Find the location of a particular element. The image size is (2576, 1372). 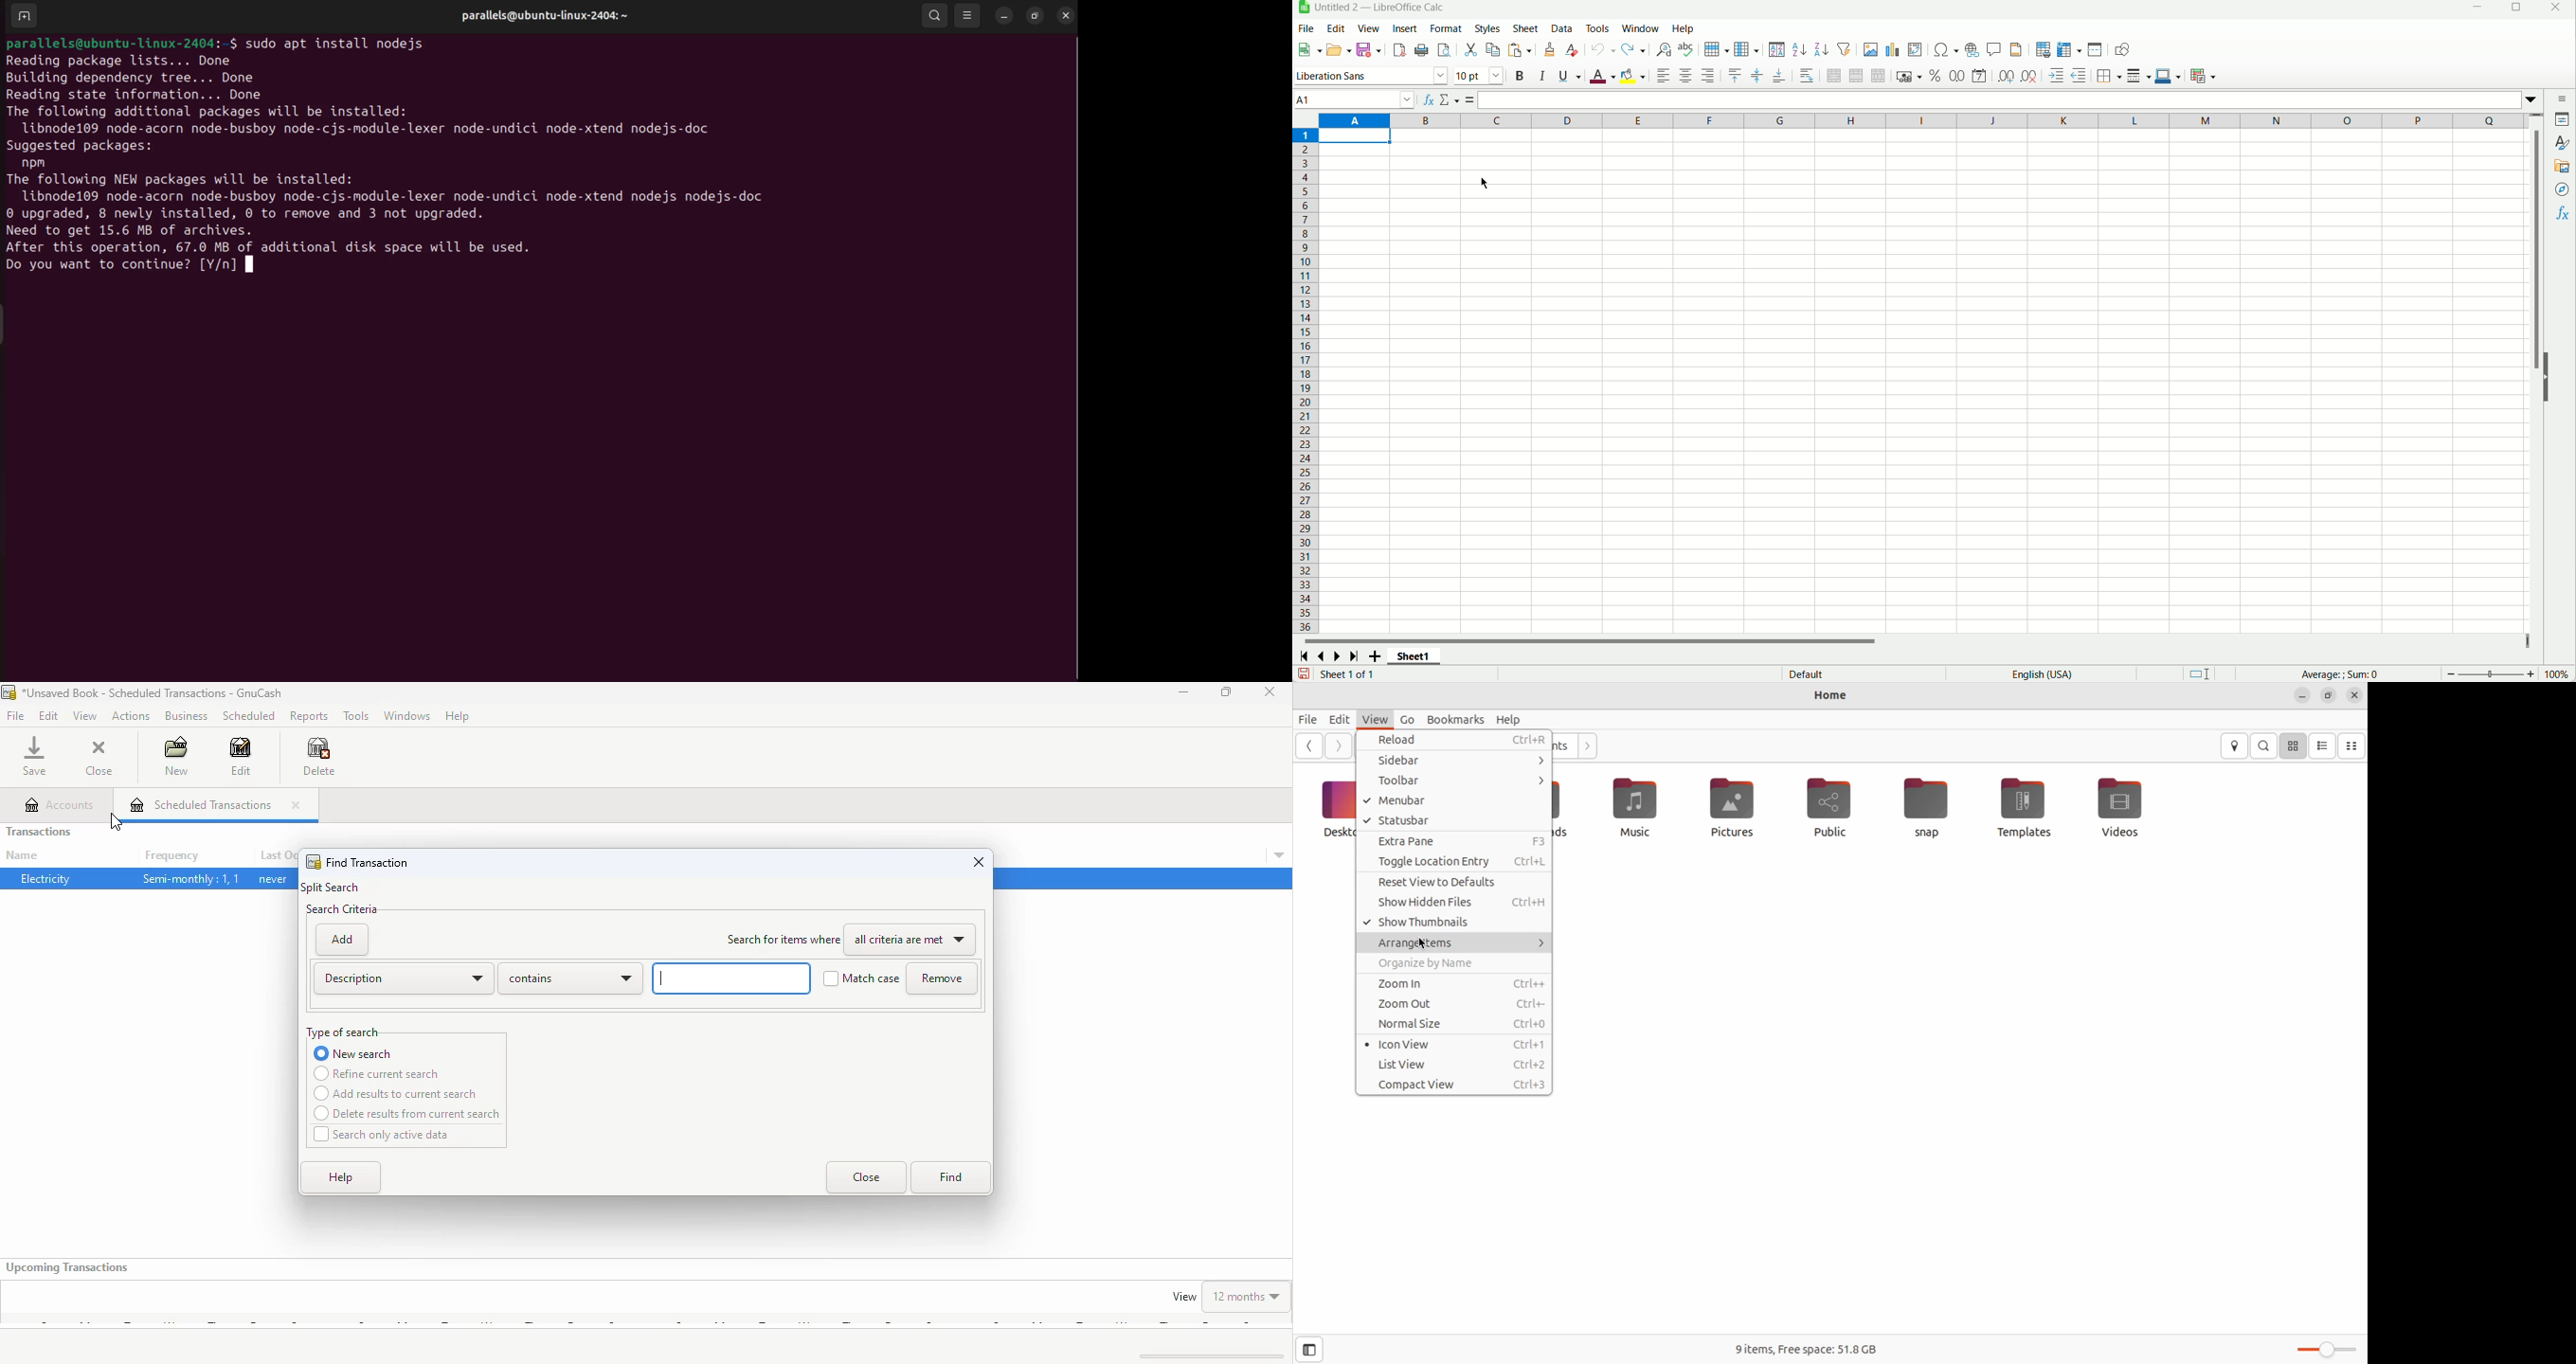

Format as currency is located at coordinates (1910, 76).